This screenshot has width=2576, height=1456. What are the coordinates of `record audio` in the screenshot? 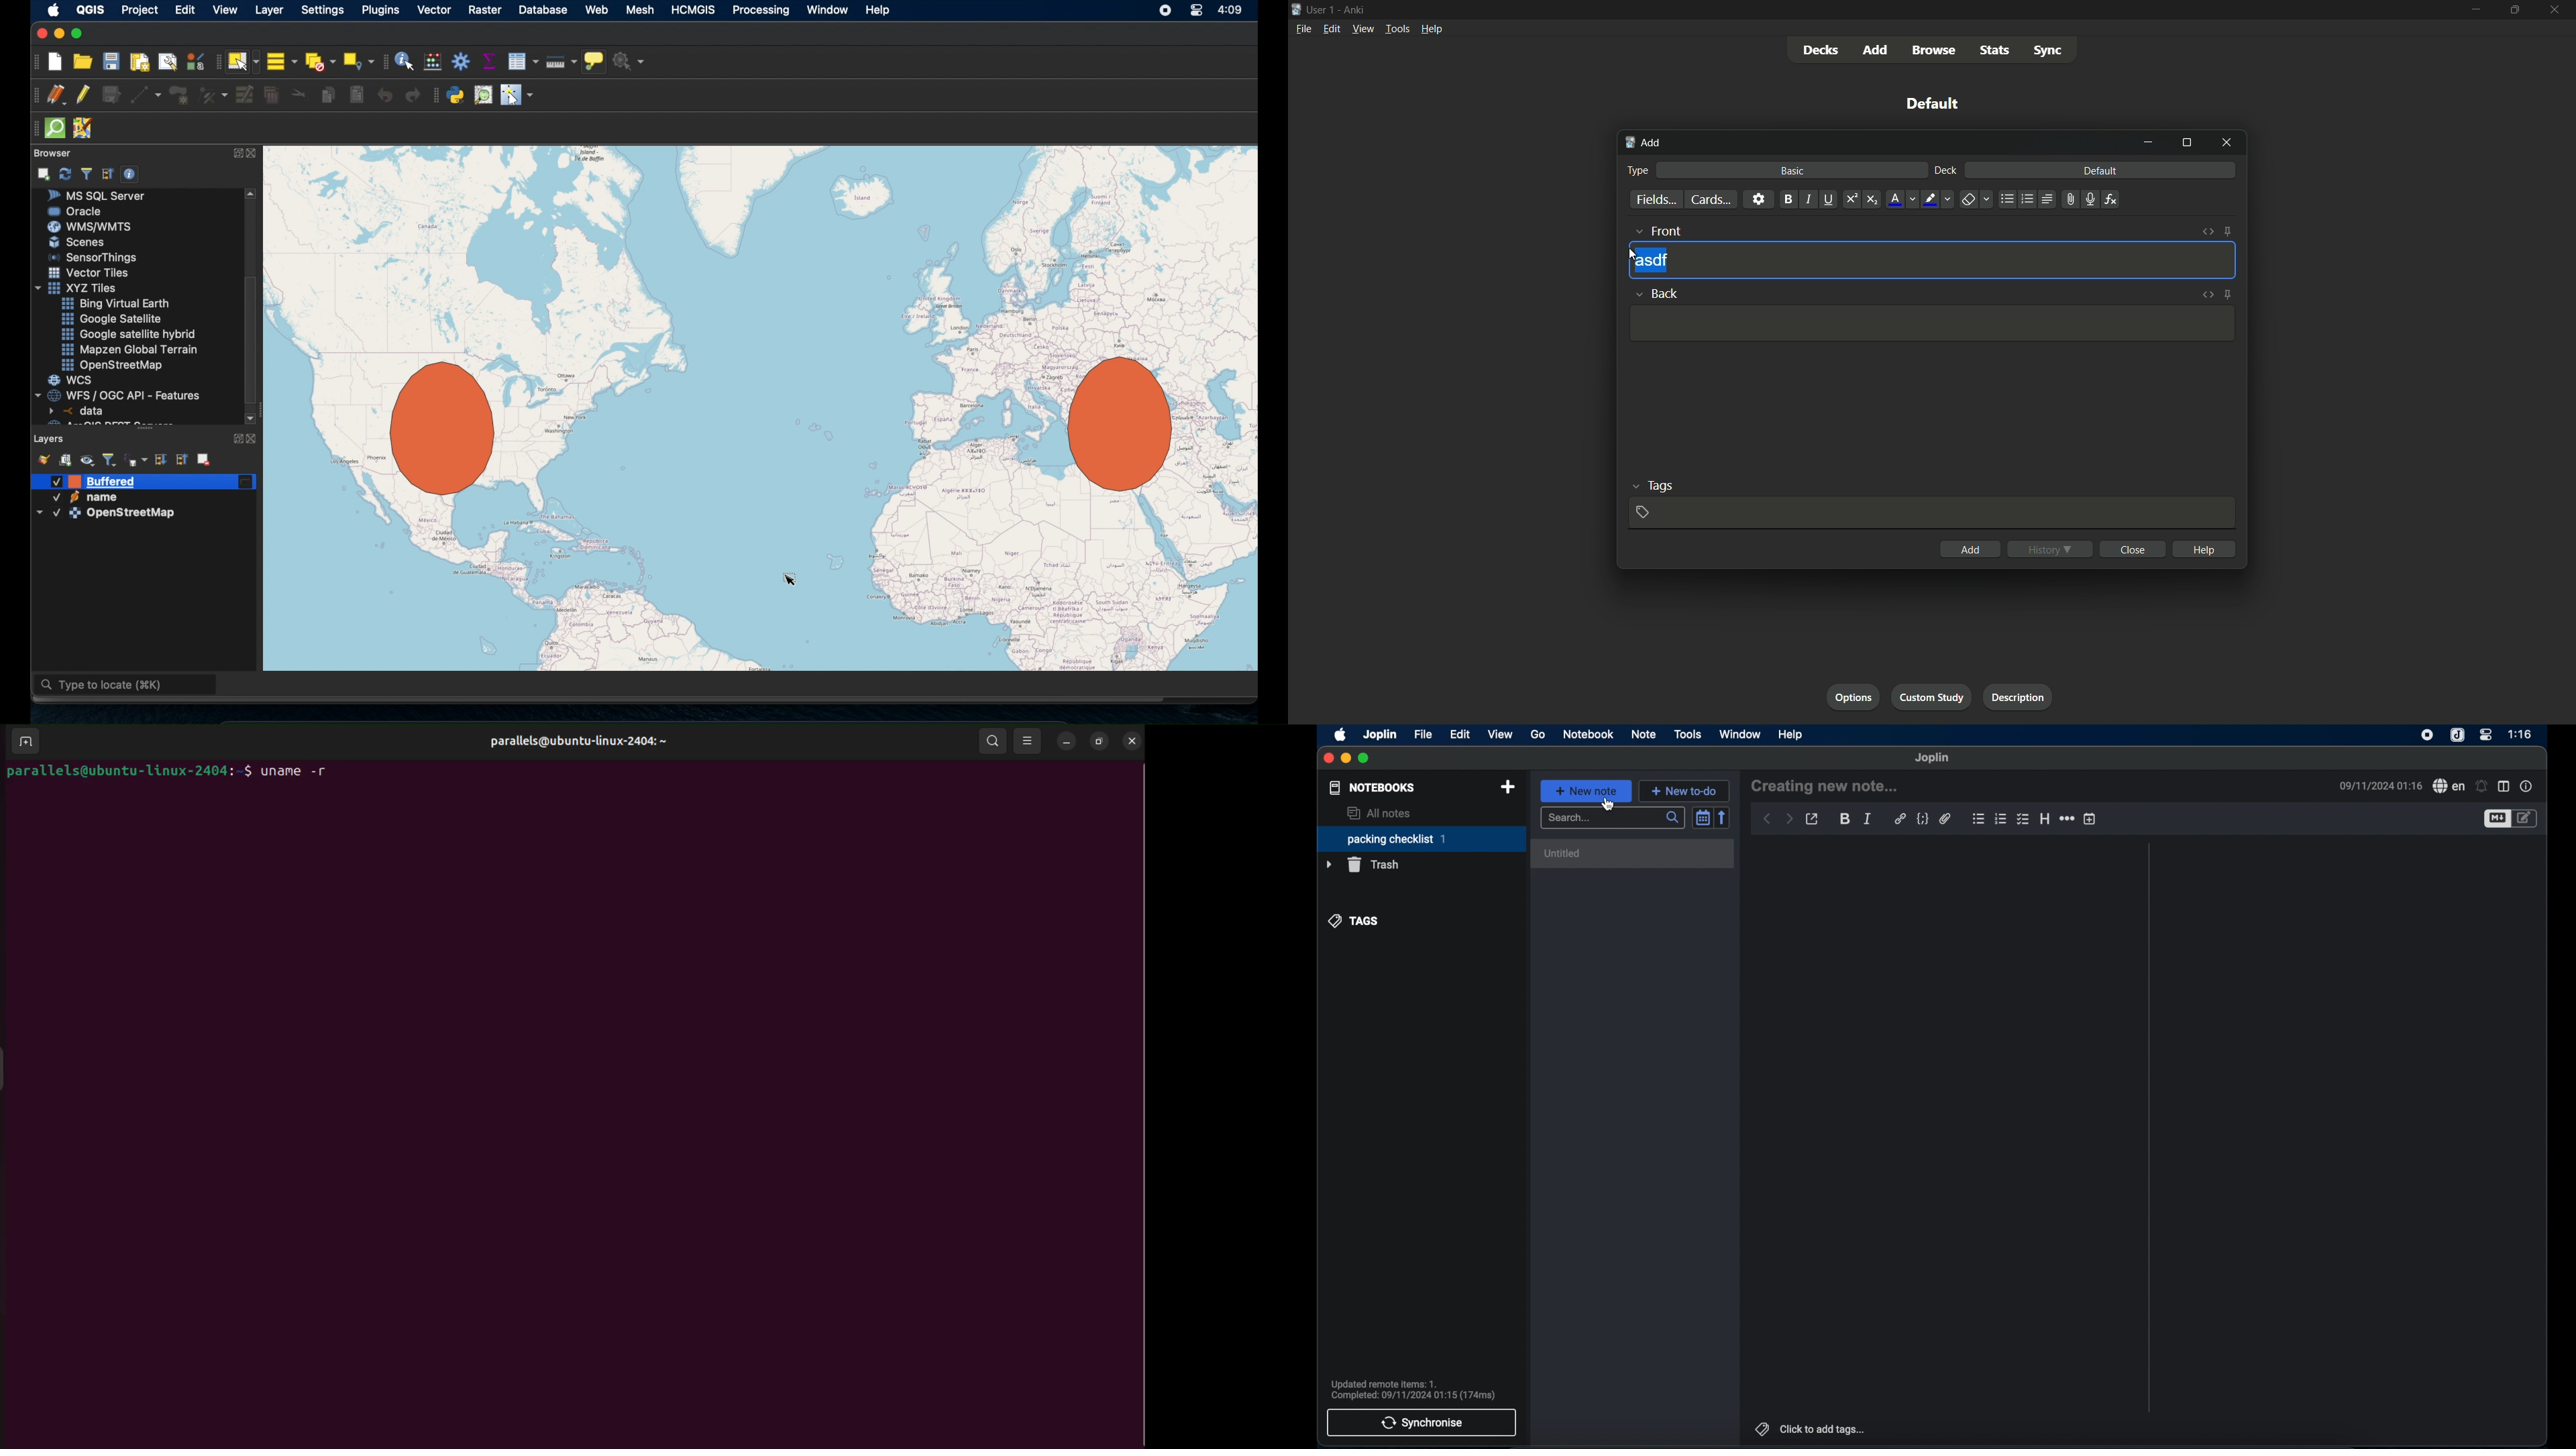 It's located at (2091, 199).